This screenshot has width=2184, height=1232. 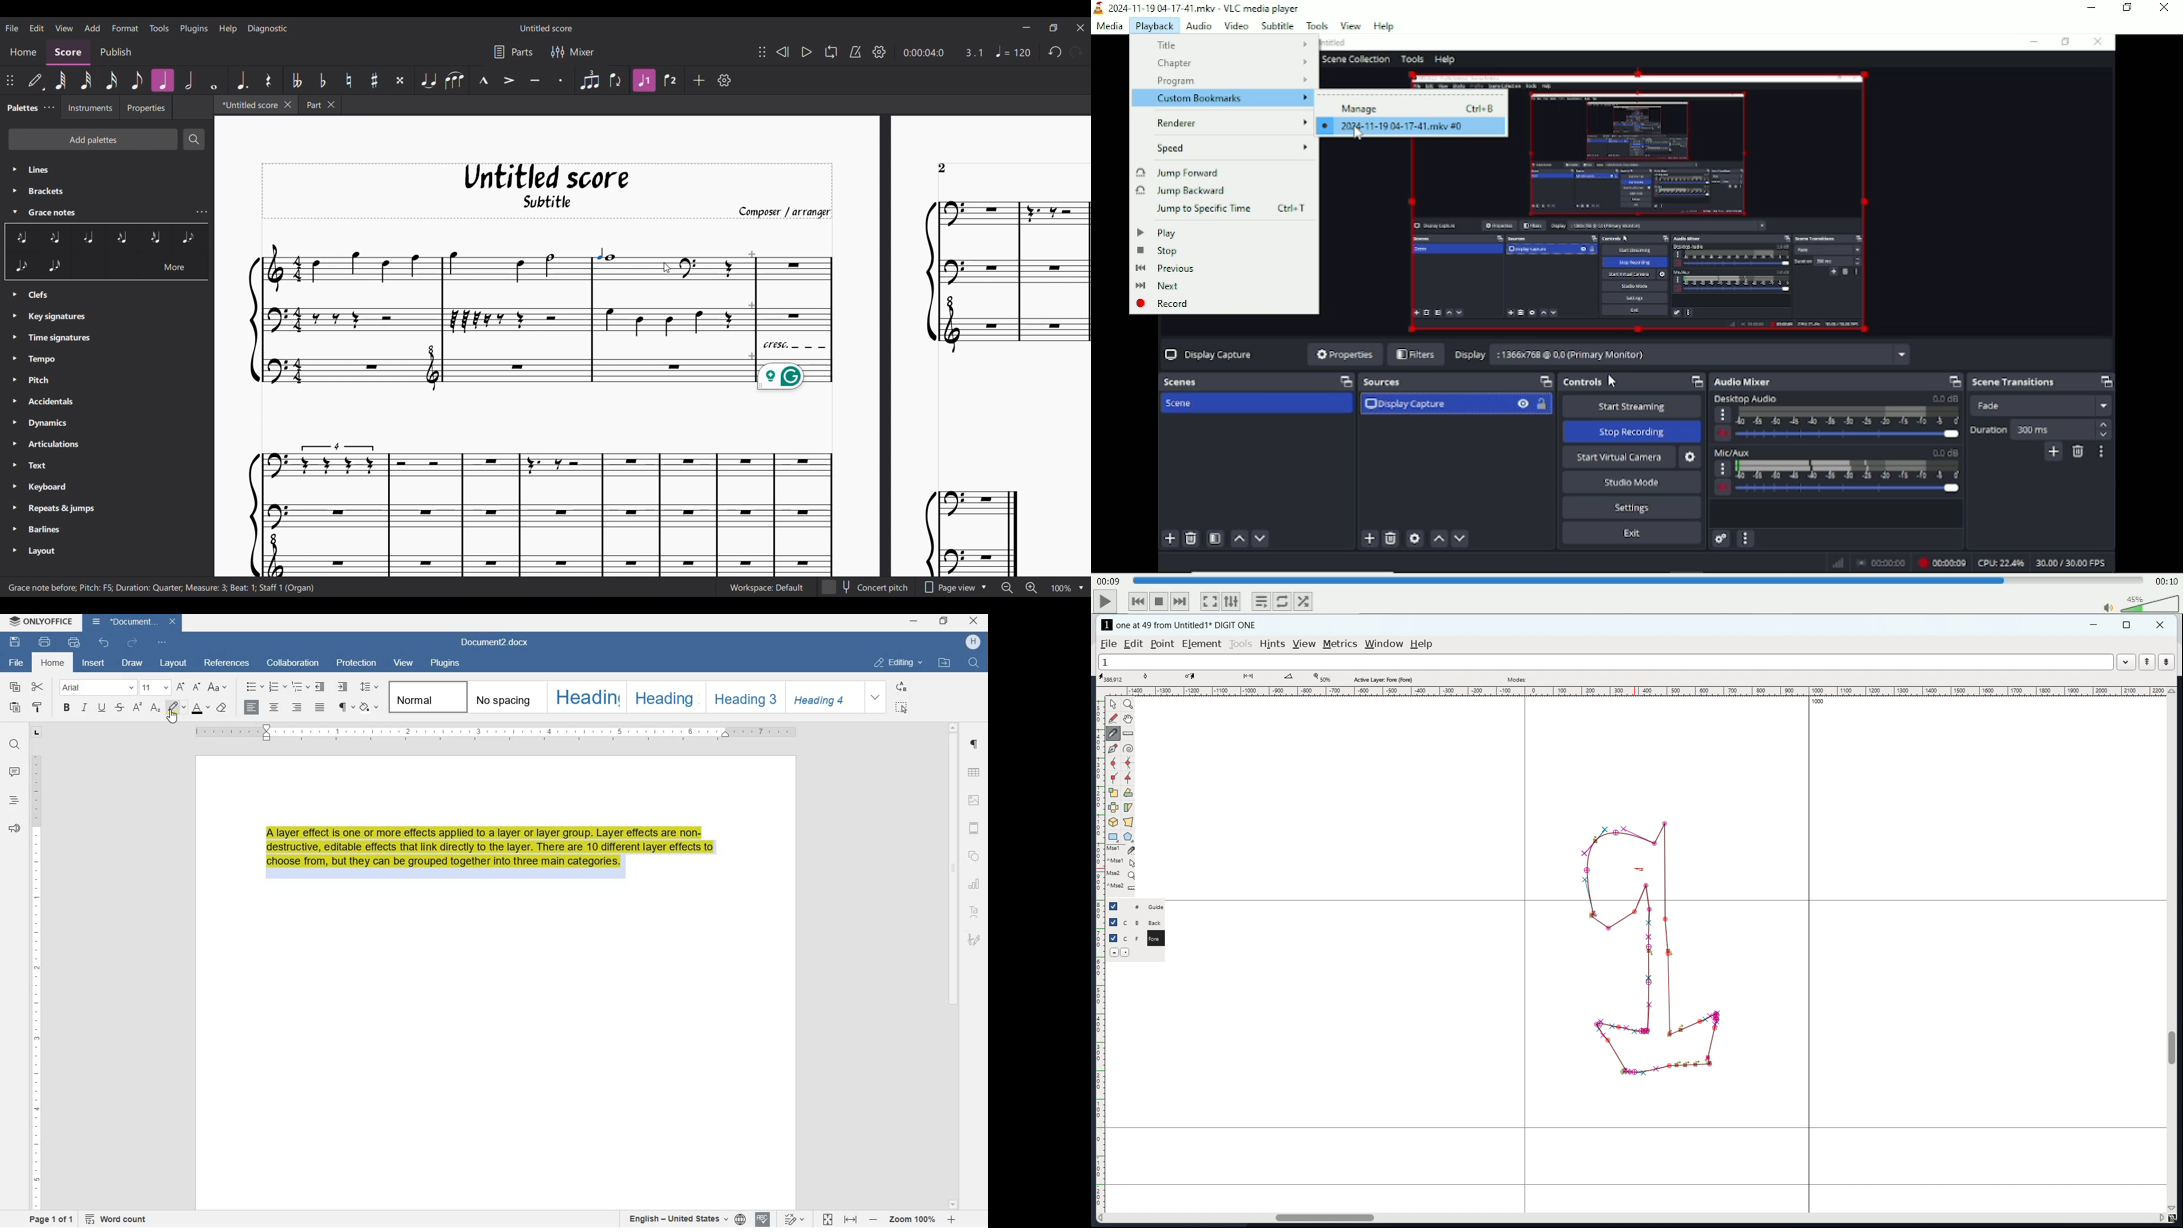 What do you see at coordinates (287, 105) in the screenshot?
I see `Close current tab` at bounding box center [287, 105].